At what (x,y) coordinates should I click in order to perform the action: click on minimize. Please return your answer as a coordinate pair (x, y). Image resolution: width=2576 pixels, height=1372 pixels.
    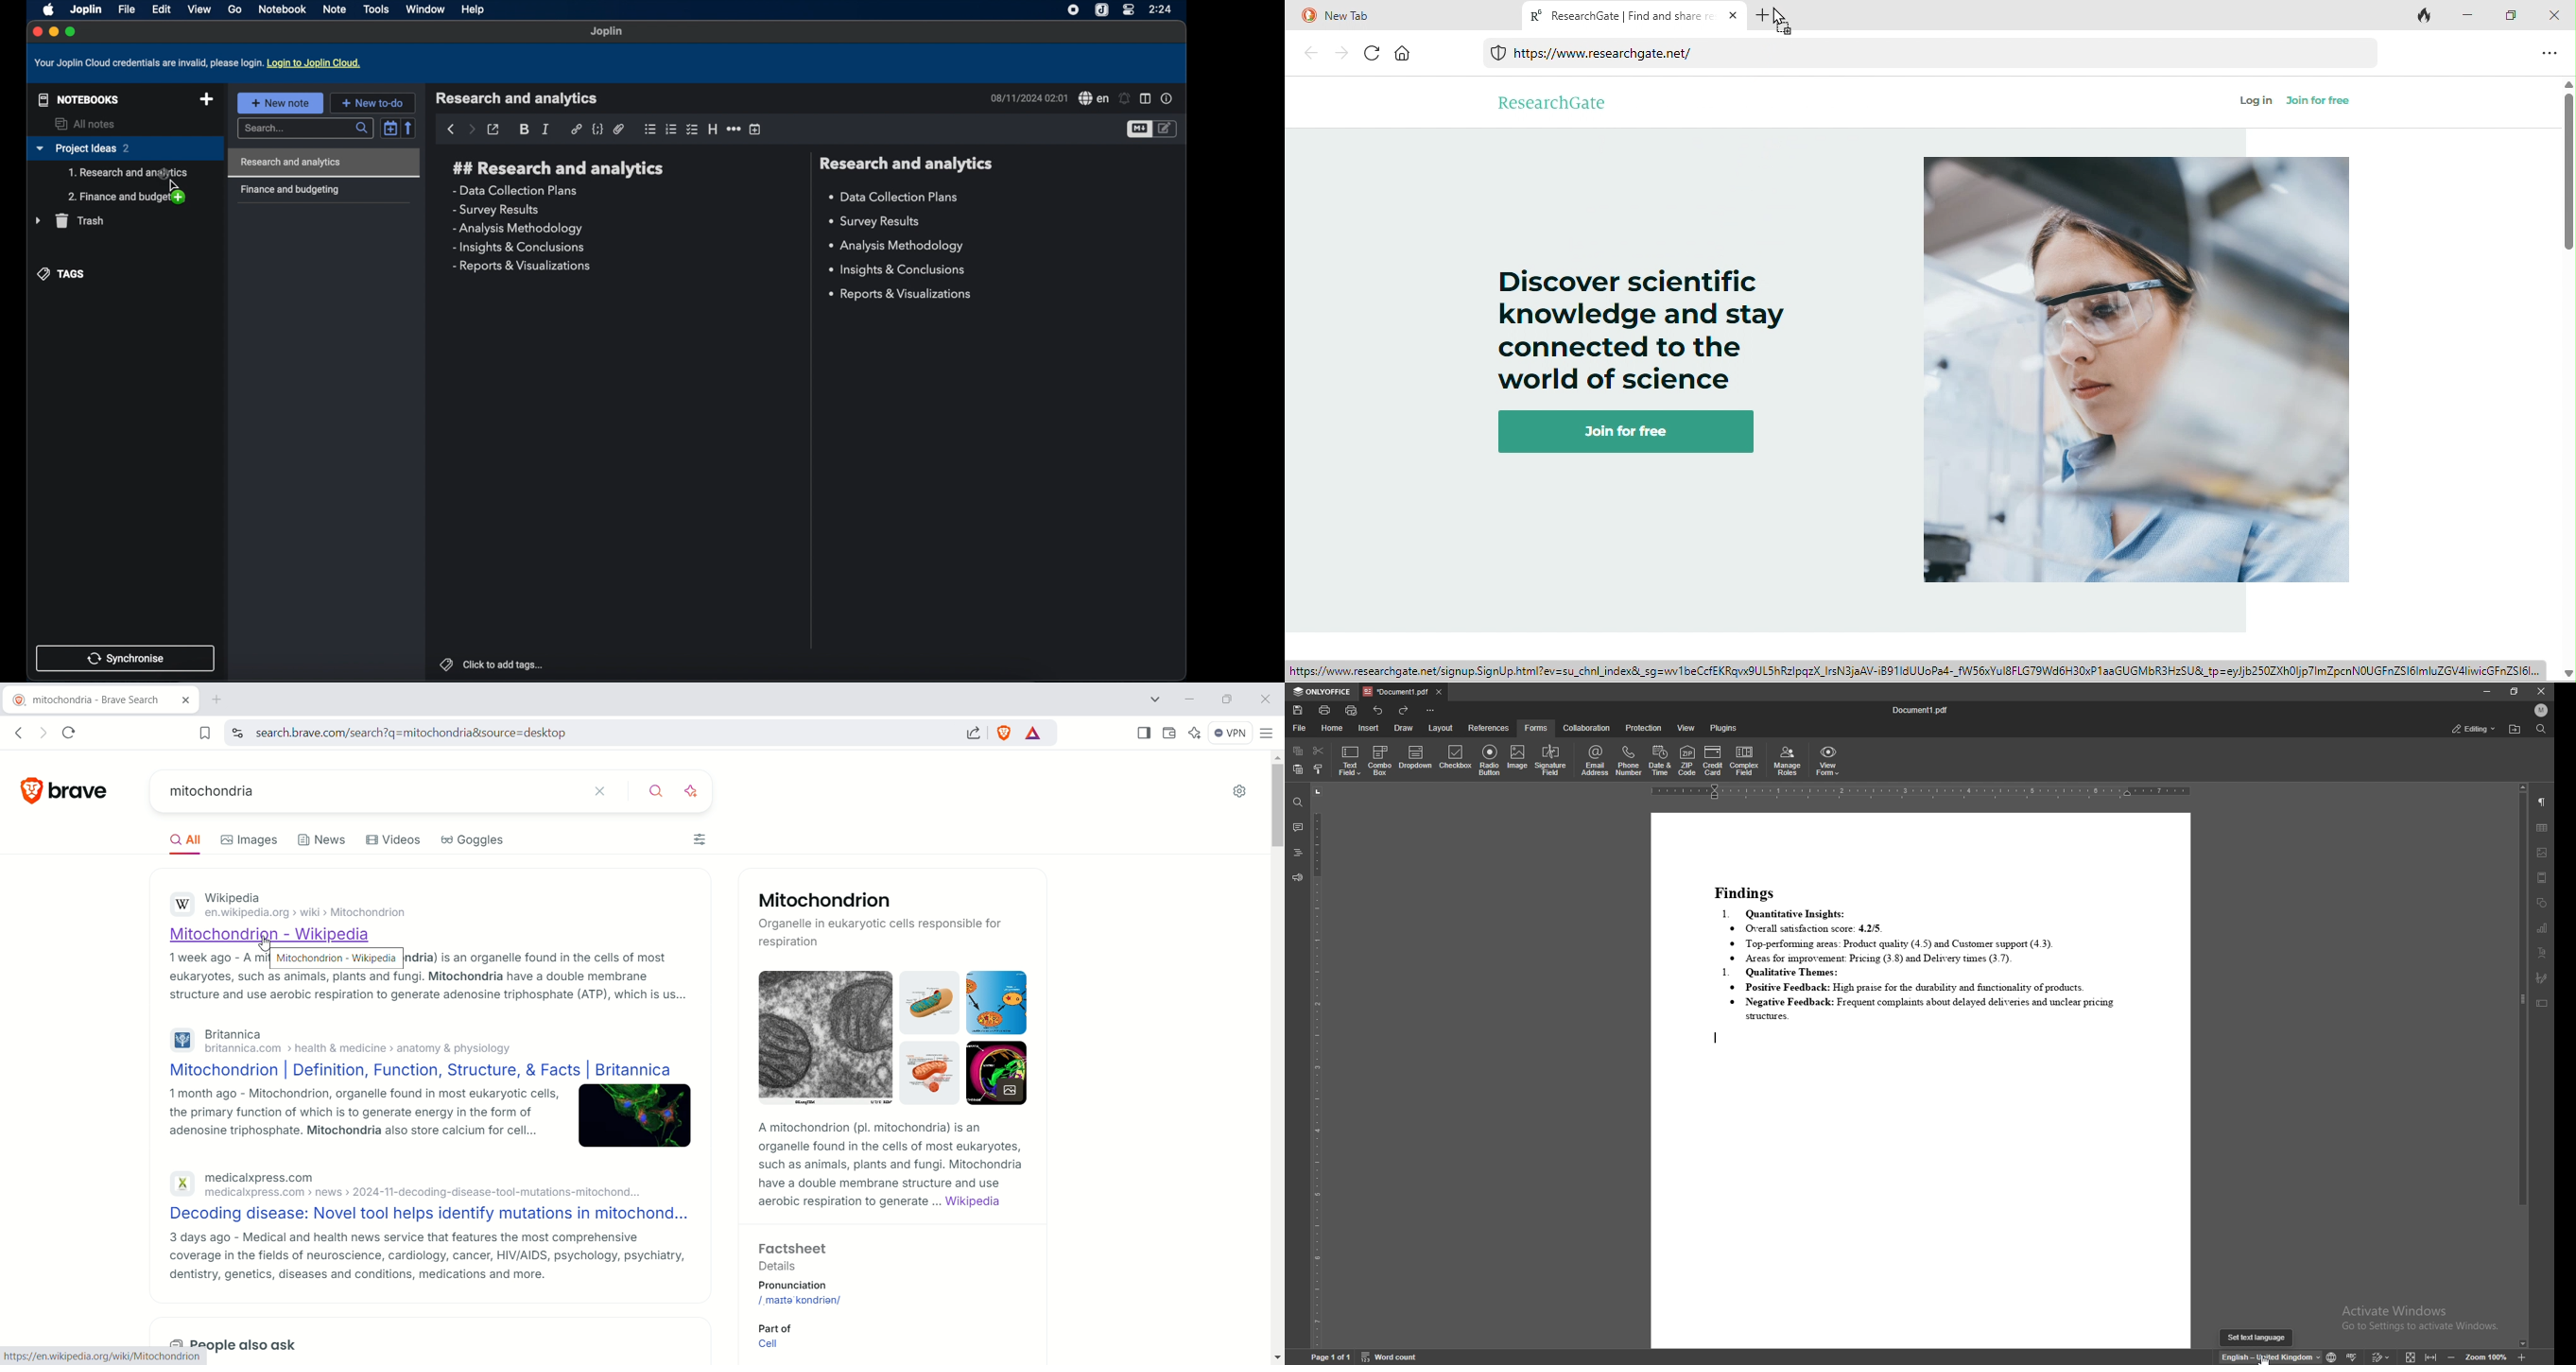
    Looking at the image, I should click on (2487, 691).